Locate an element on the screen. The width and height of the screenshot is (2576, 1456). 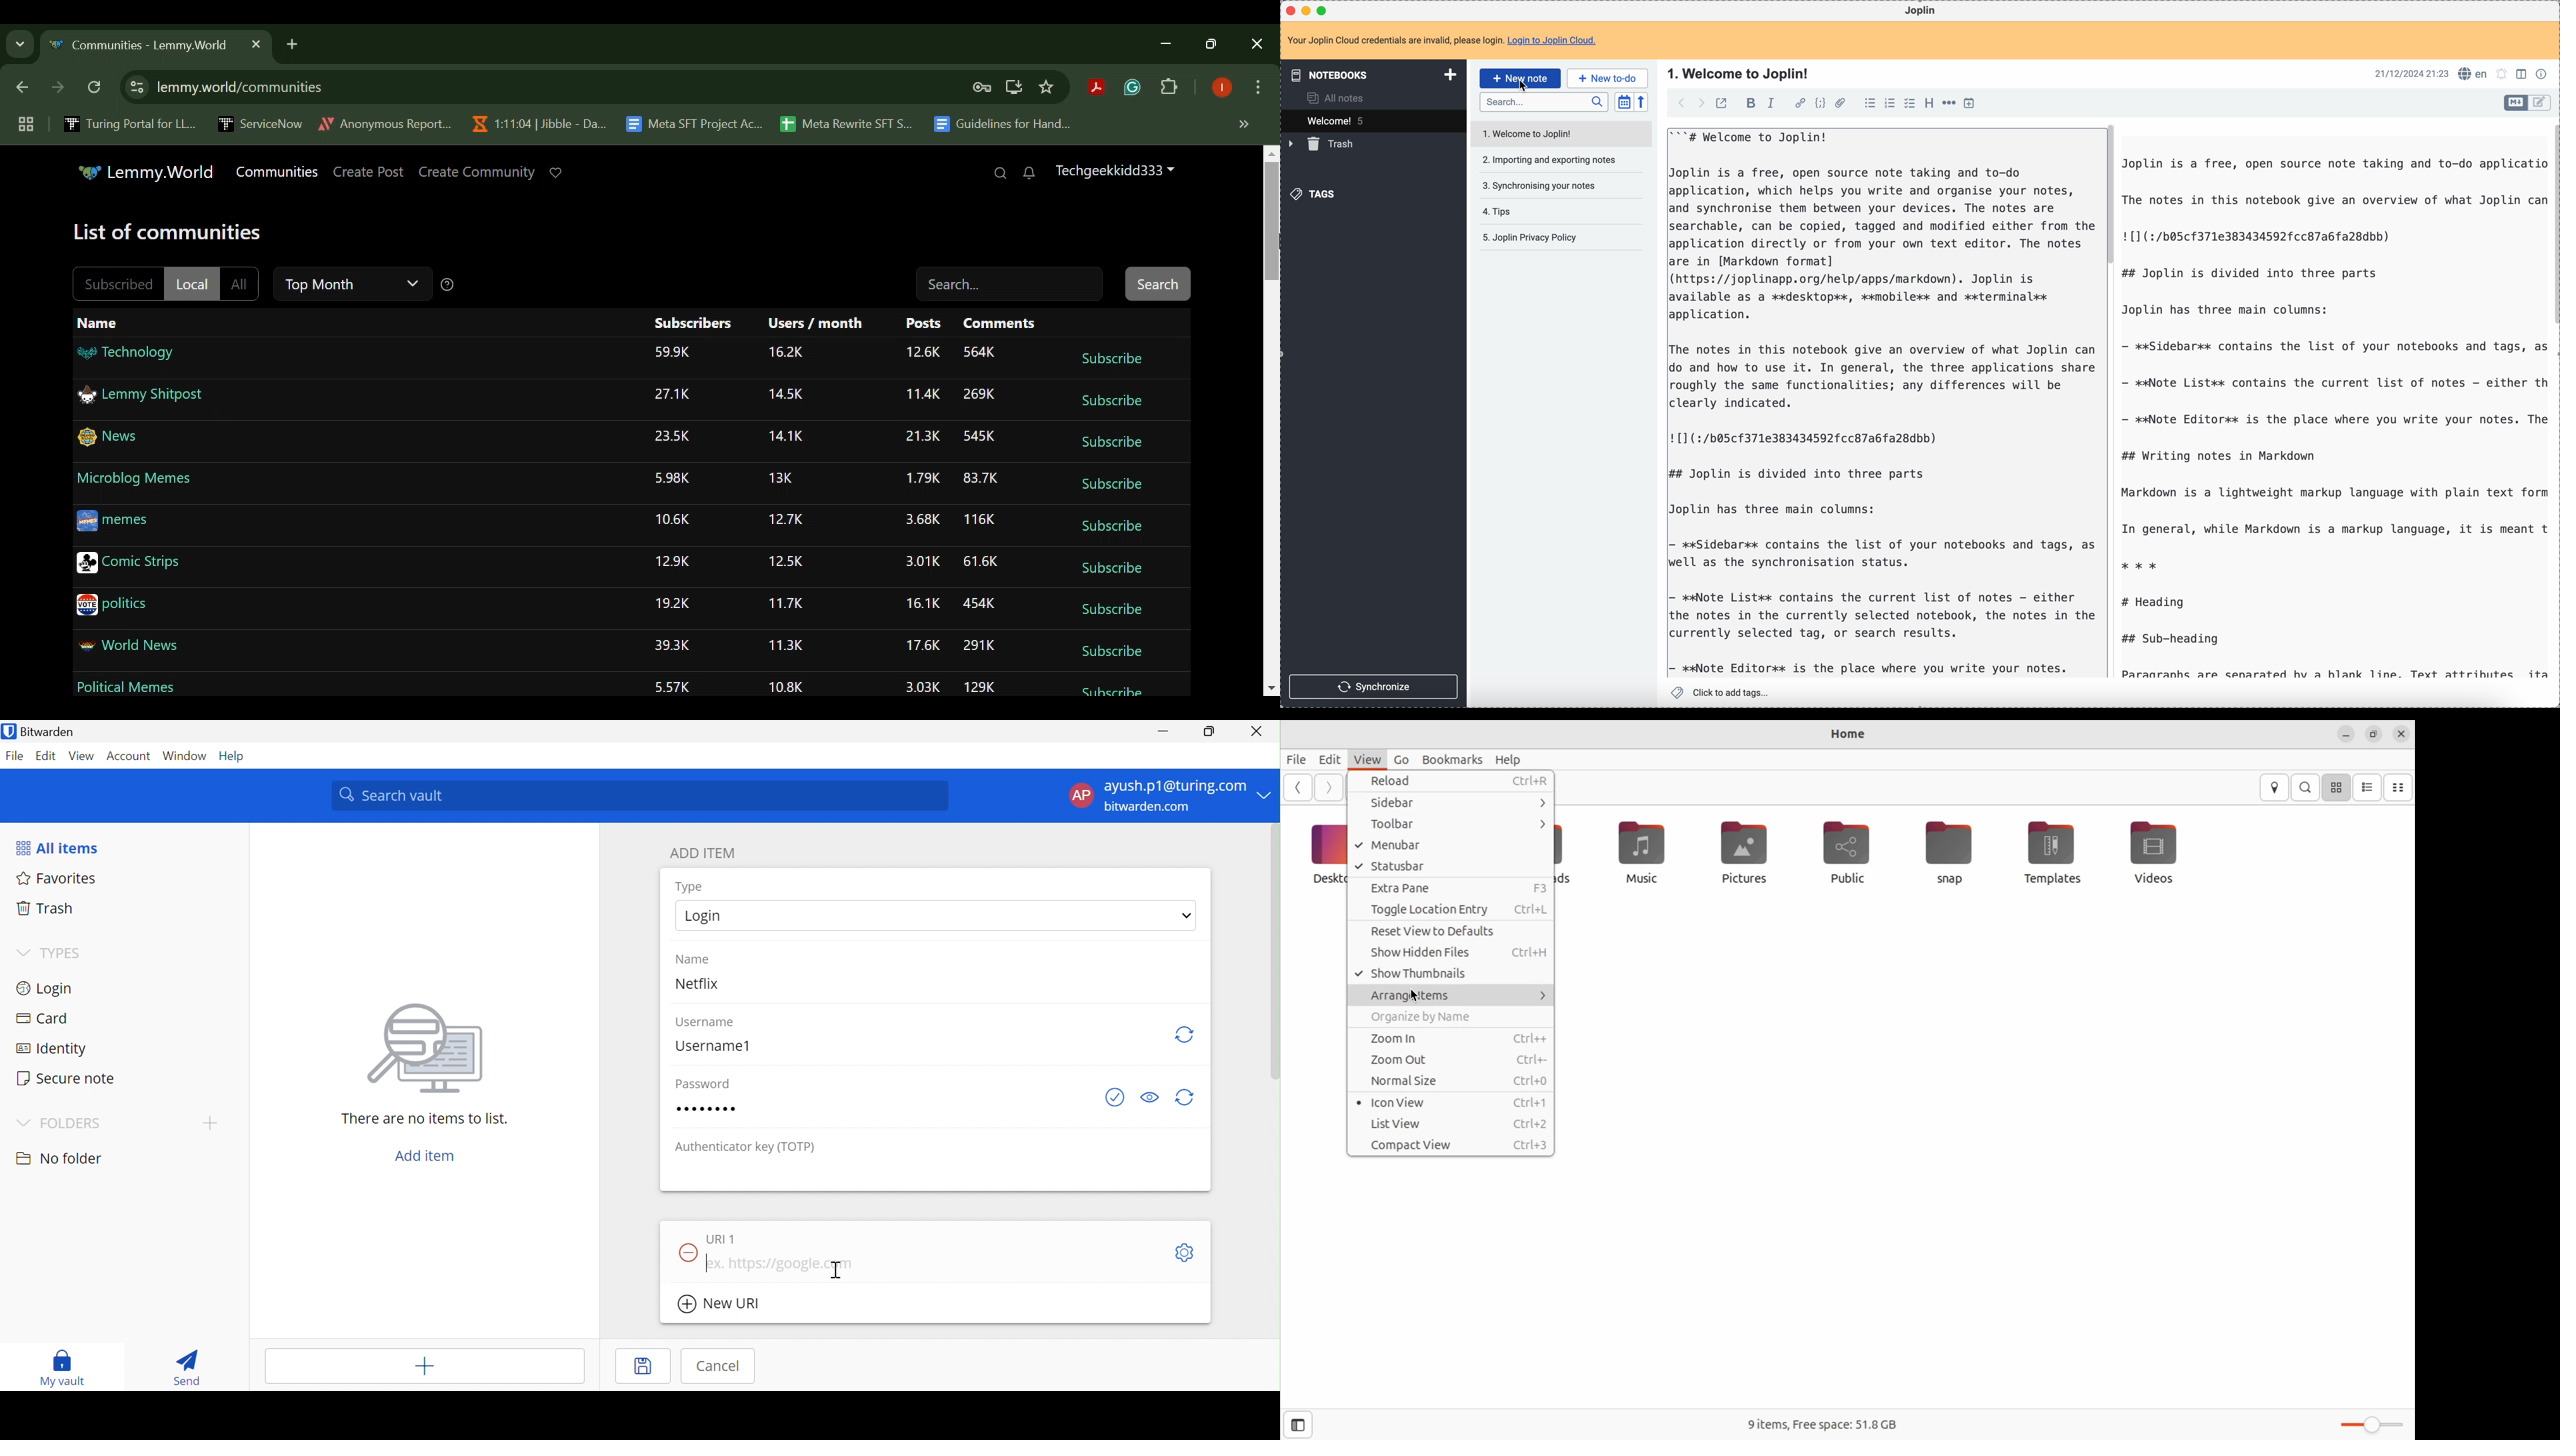
10.6K is located at coordinates (675, 519).